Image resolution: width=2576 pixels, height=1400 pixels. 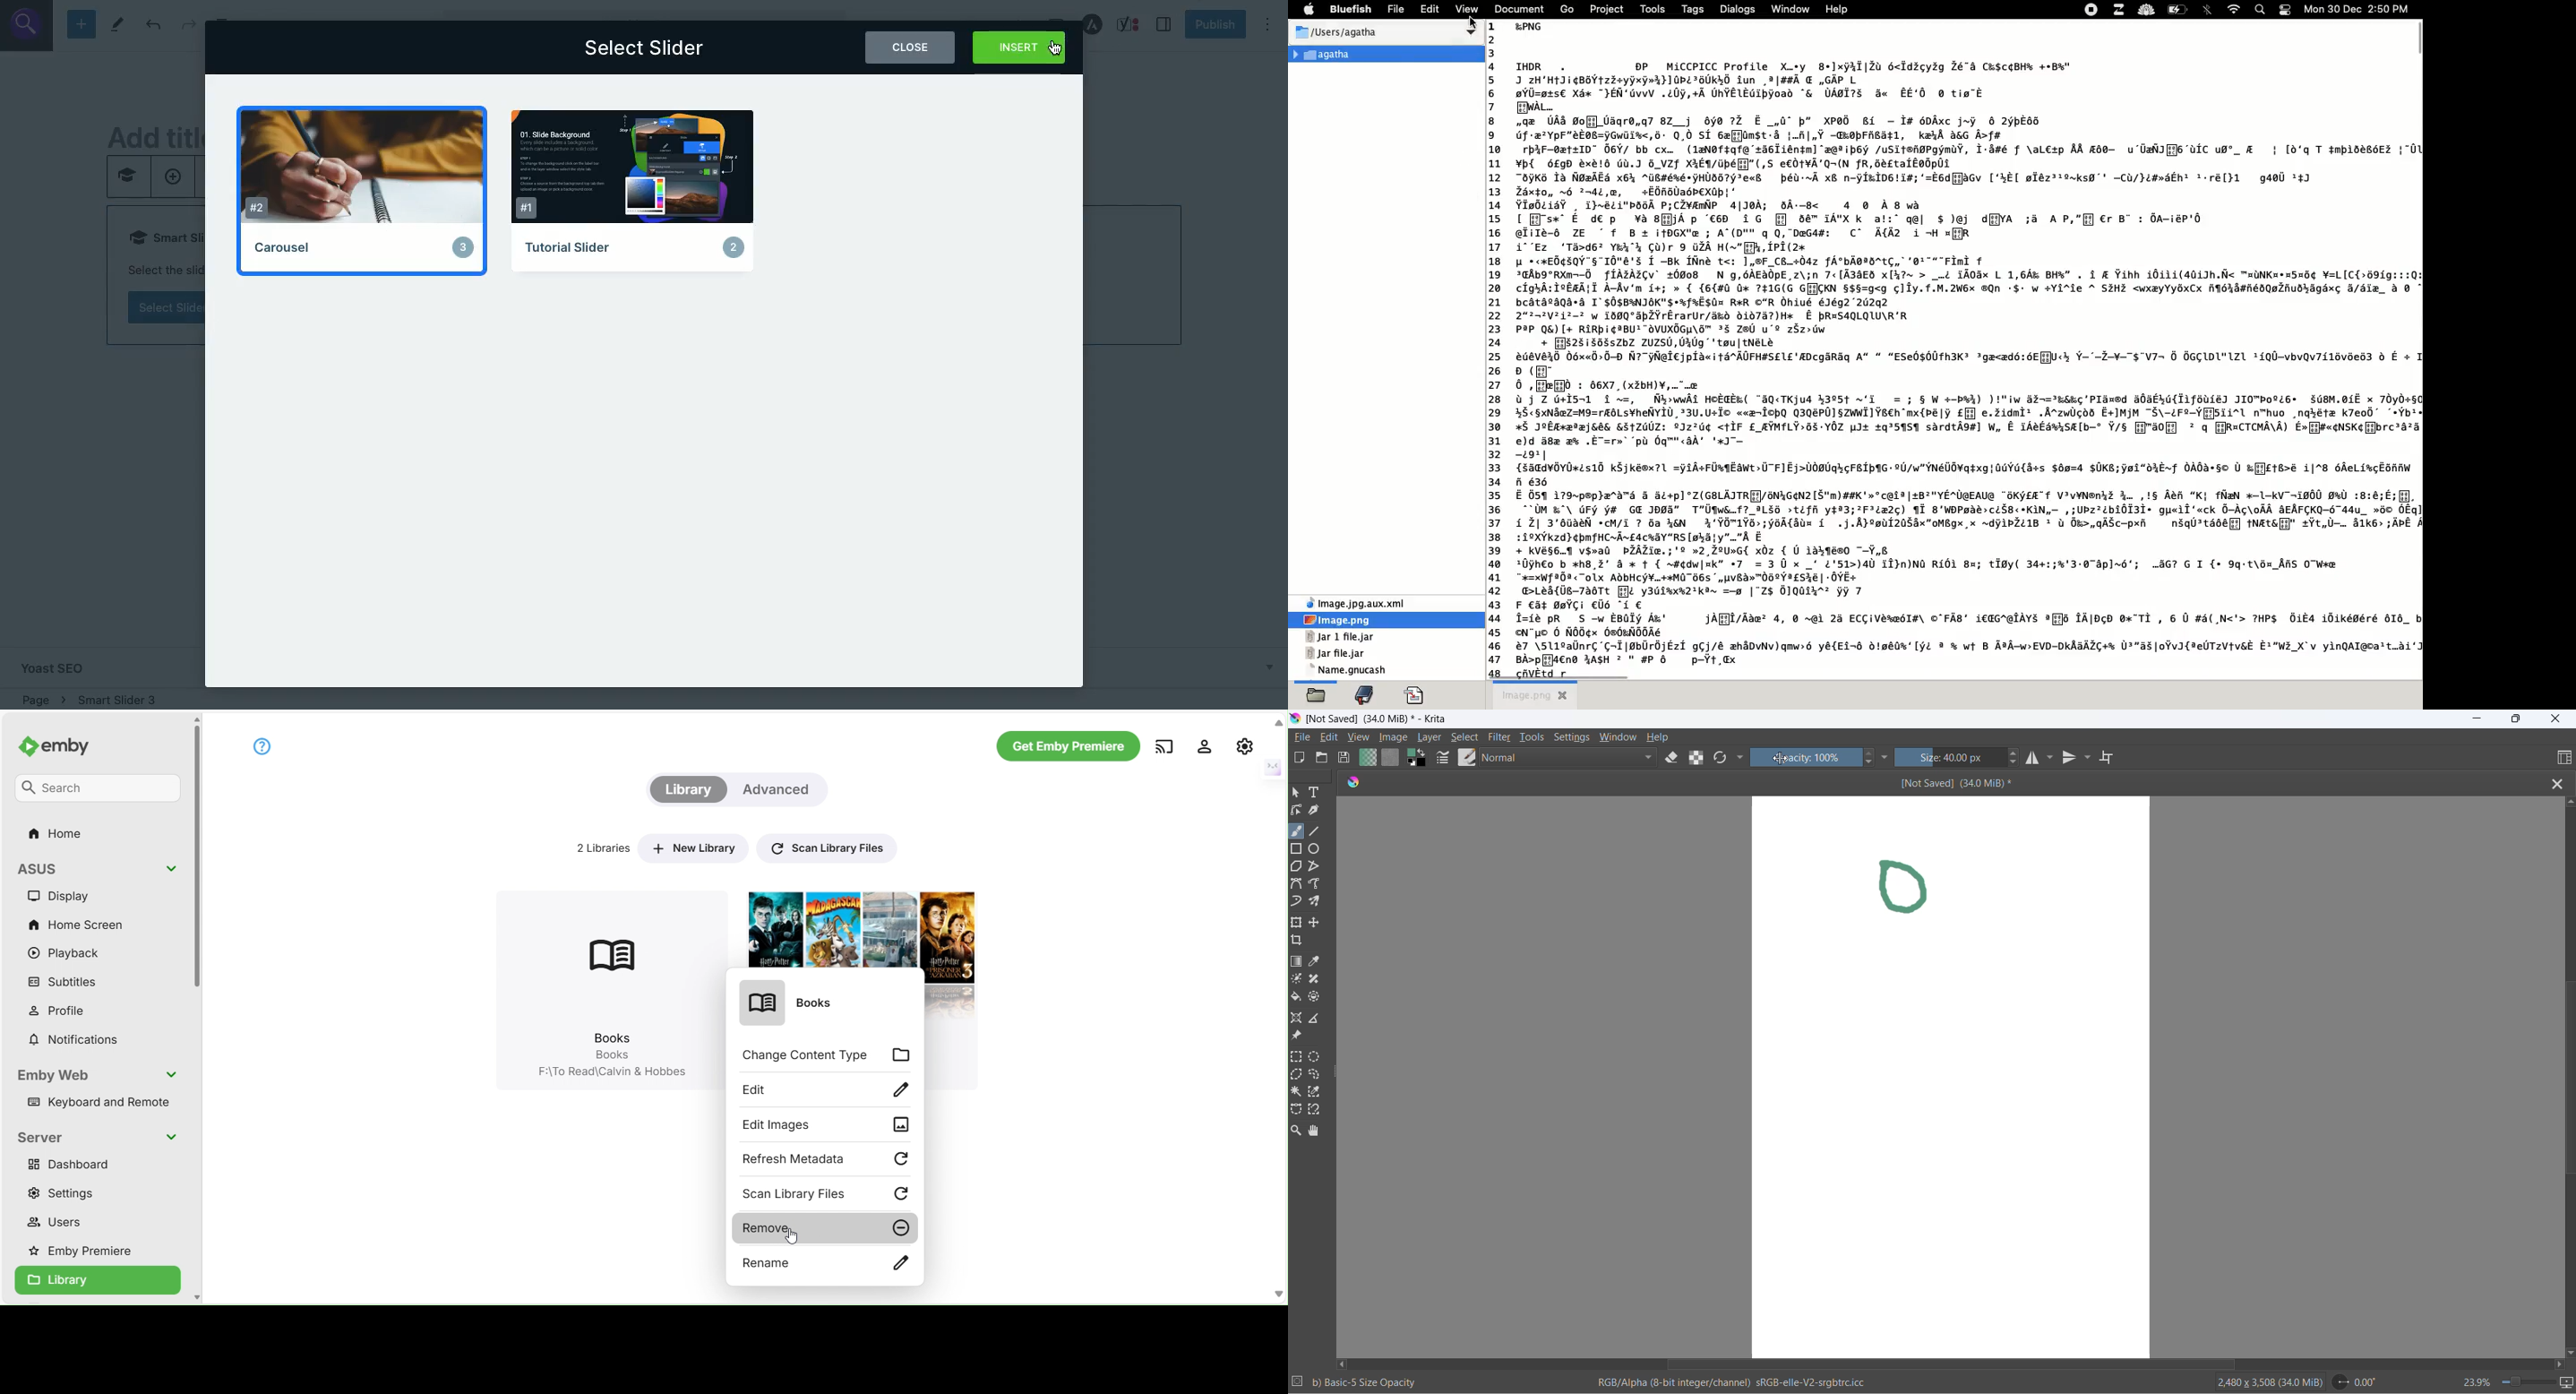 I want to click on window, so click(x=1614, y=738).